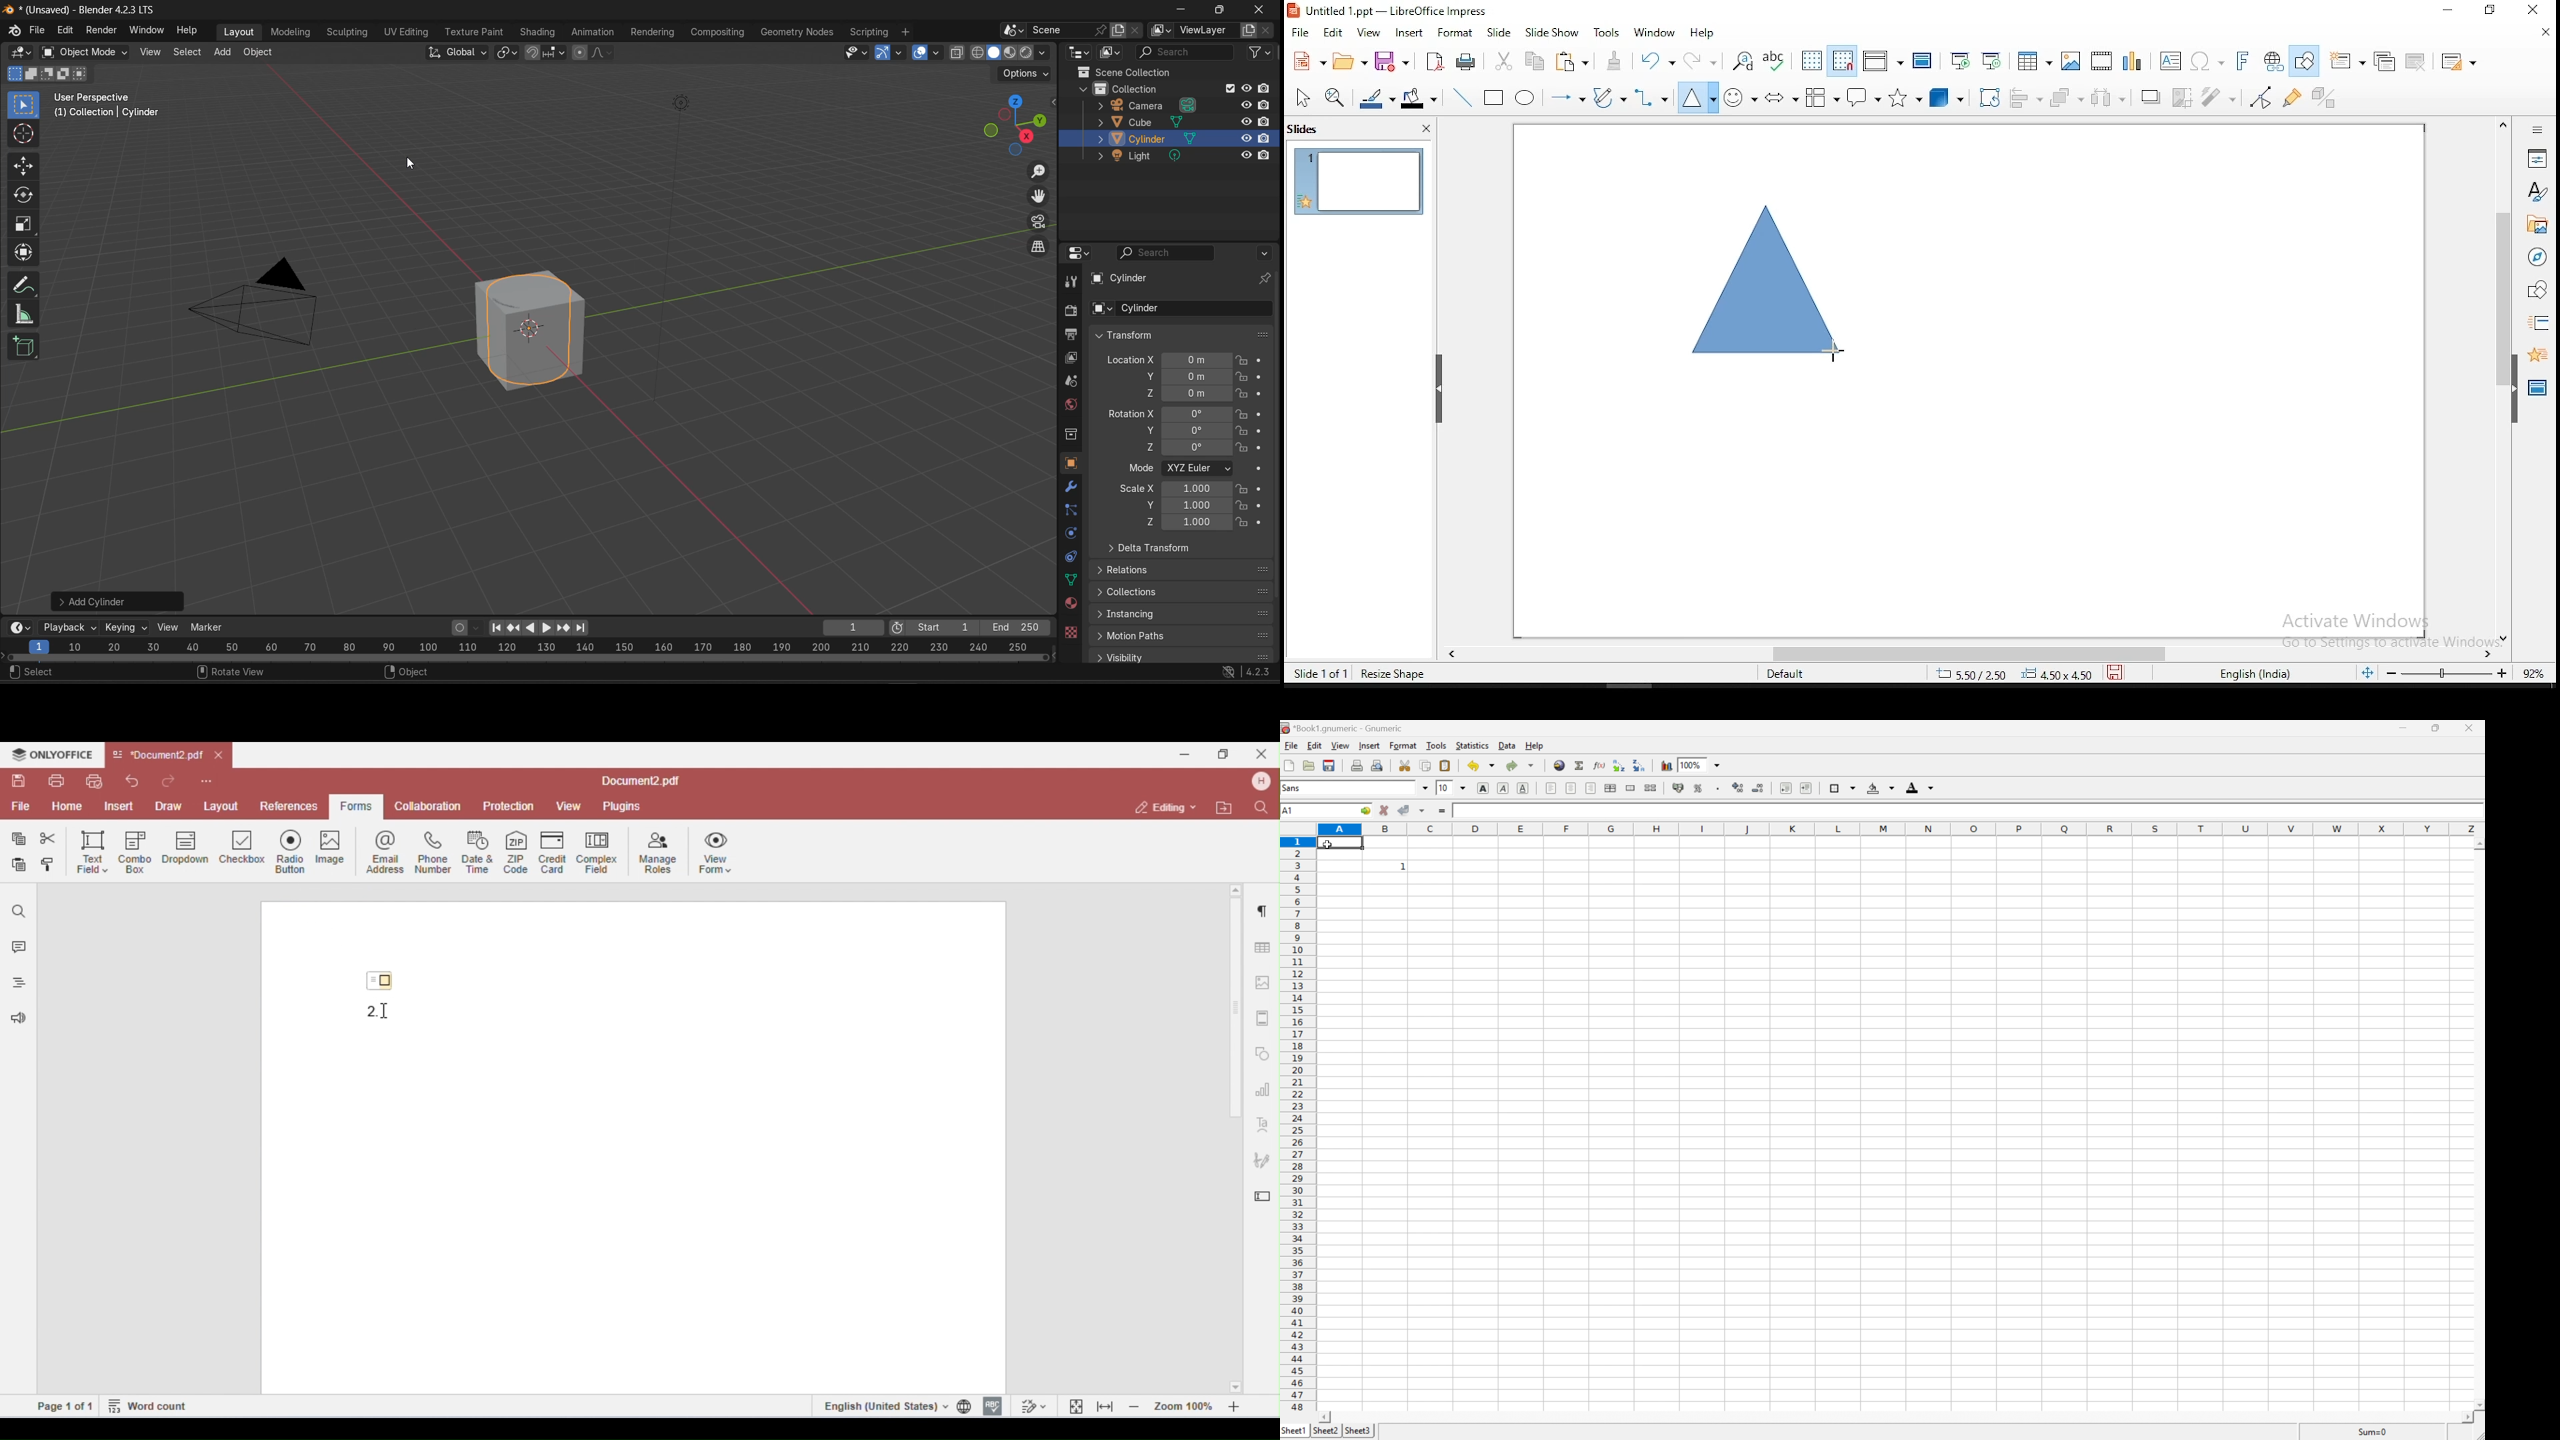 This screenshot has height=1456, width=2576. I want to click on cancel changes, so click(1386, 809).